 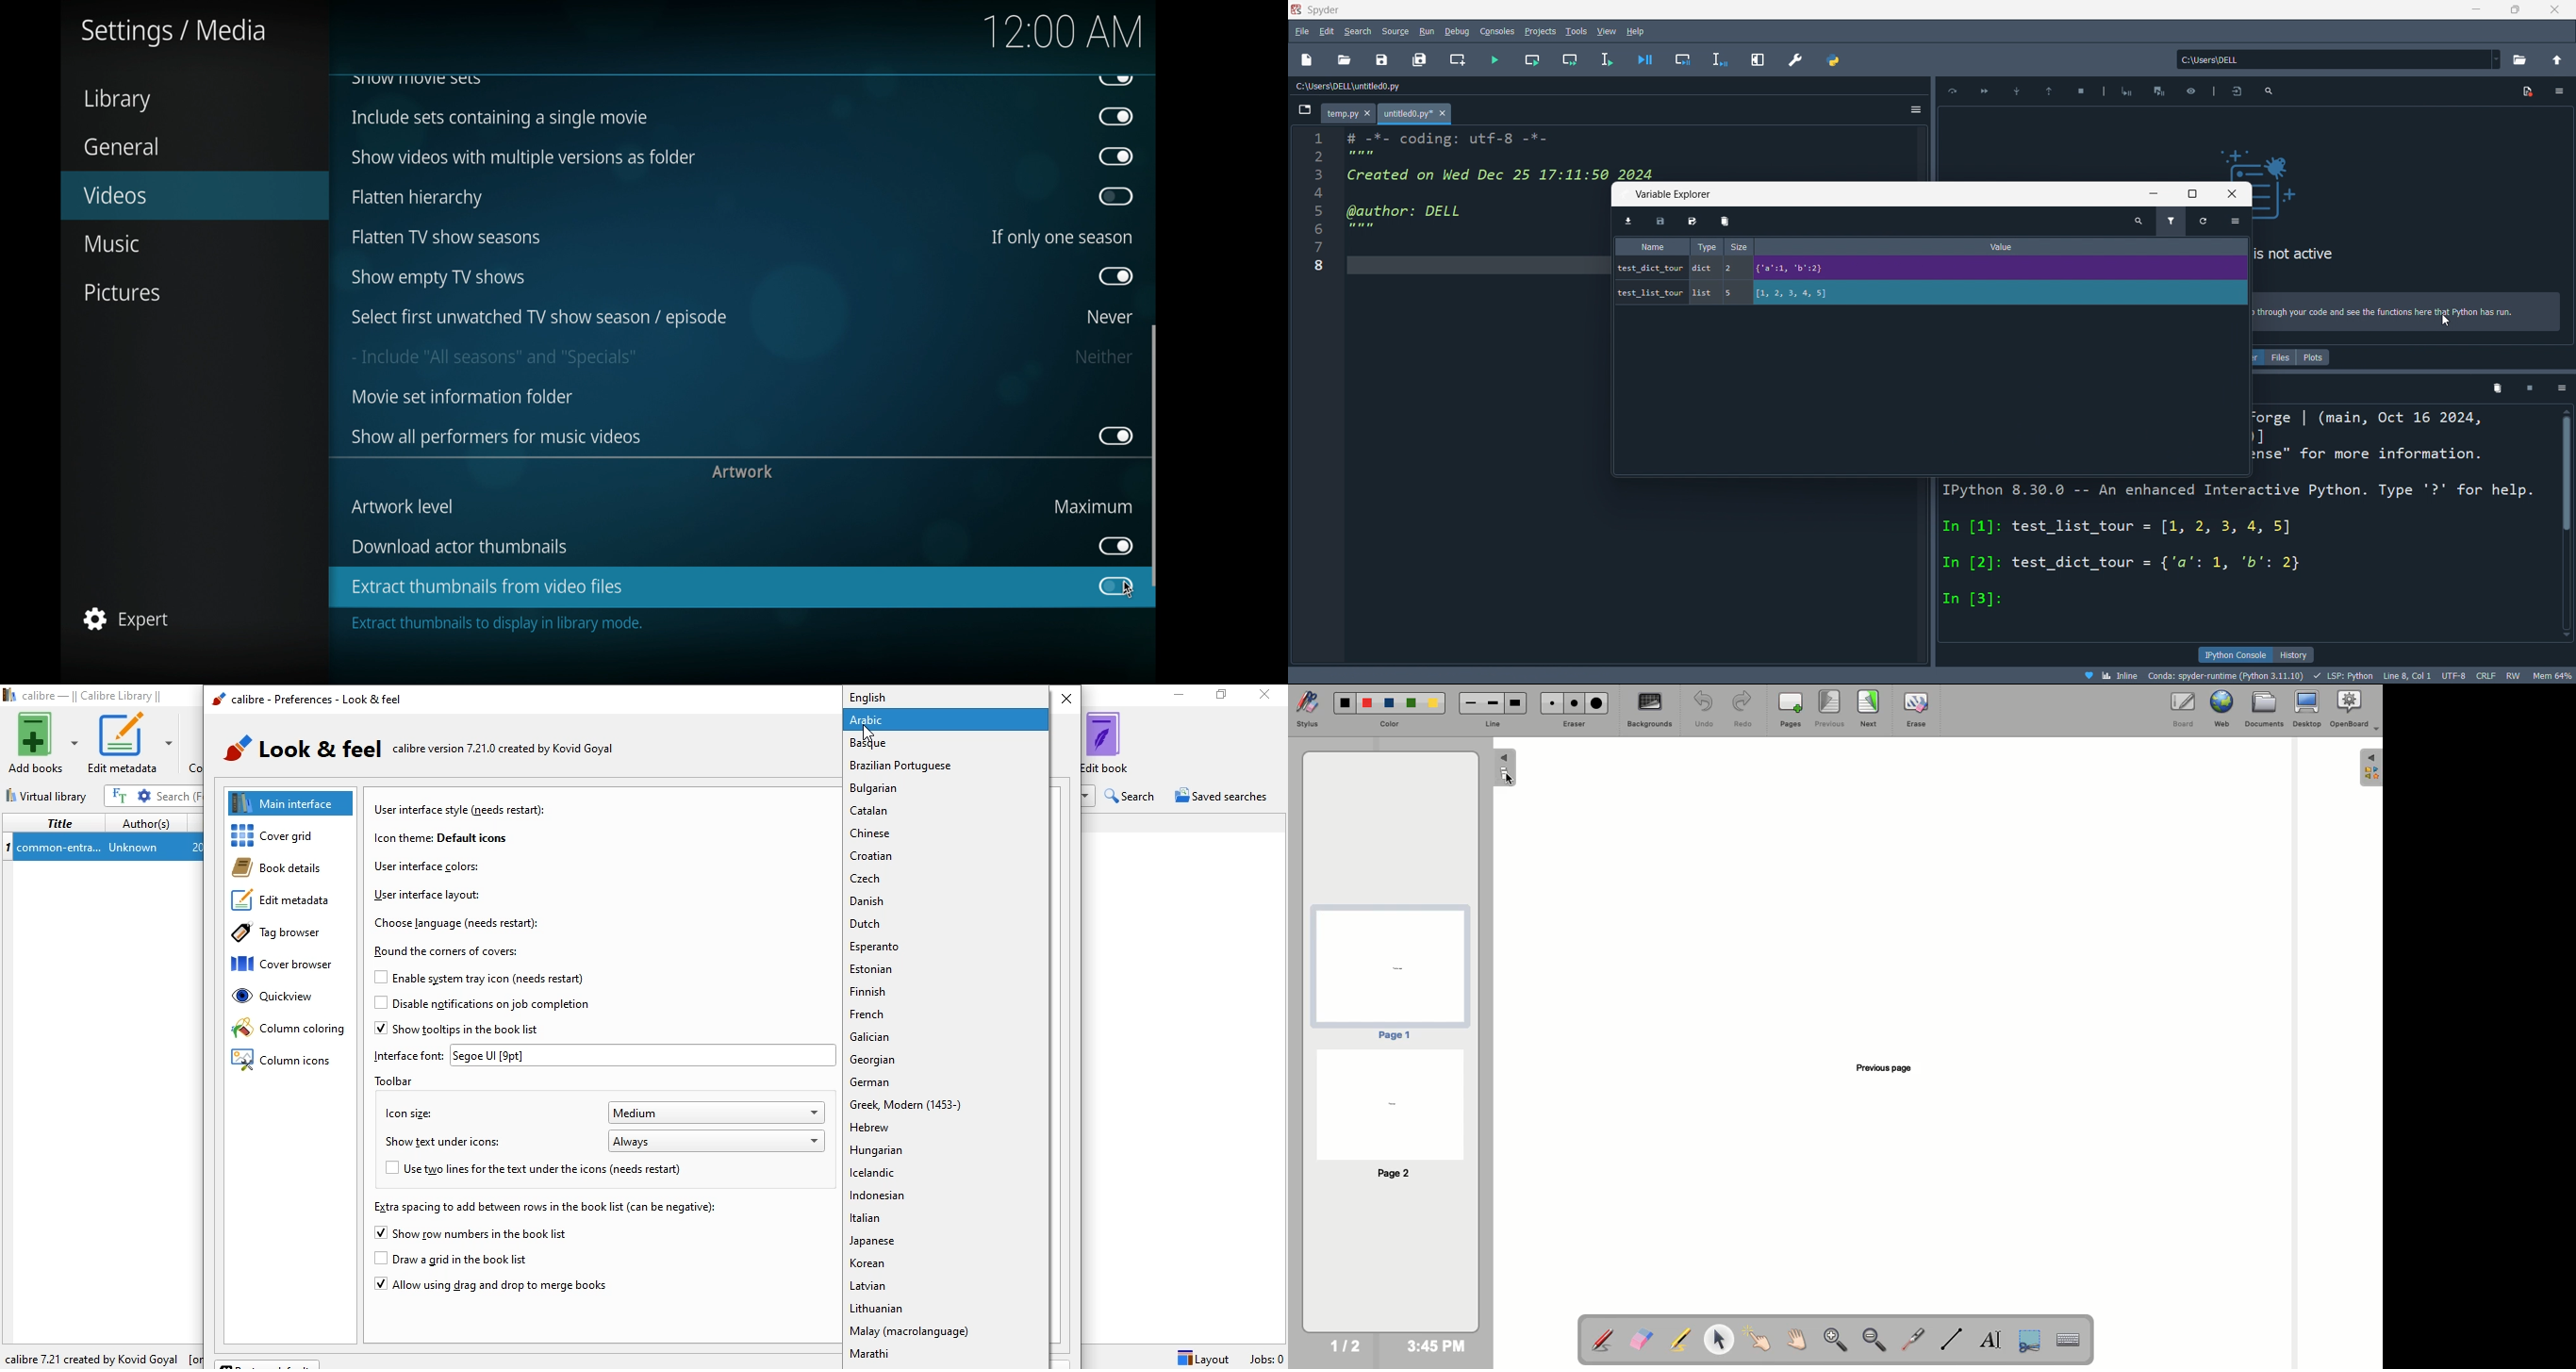 I want to click on view, so click(x=1605, y=30).